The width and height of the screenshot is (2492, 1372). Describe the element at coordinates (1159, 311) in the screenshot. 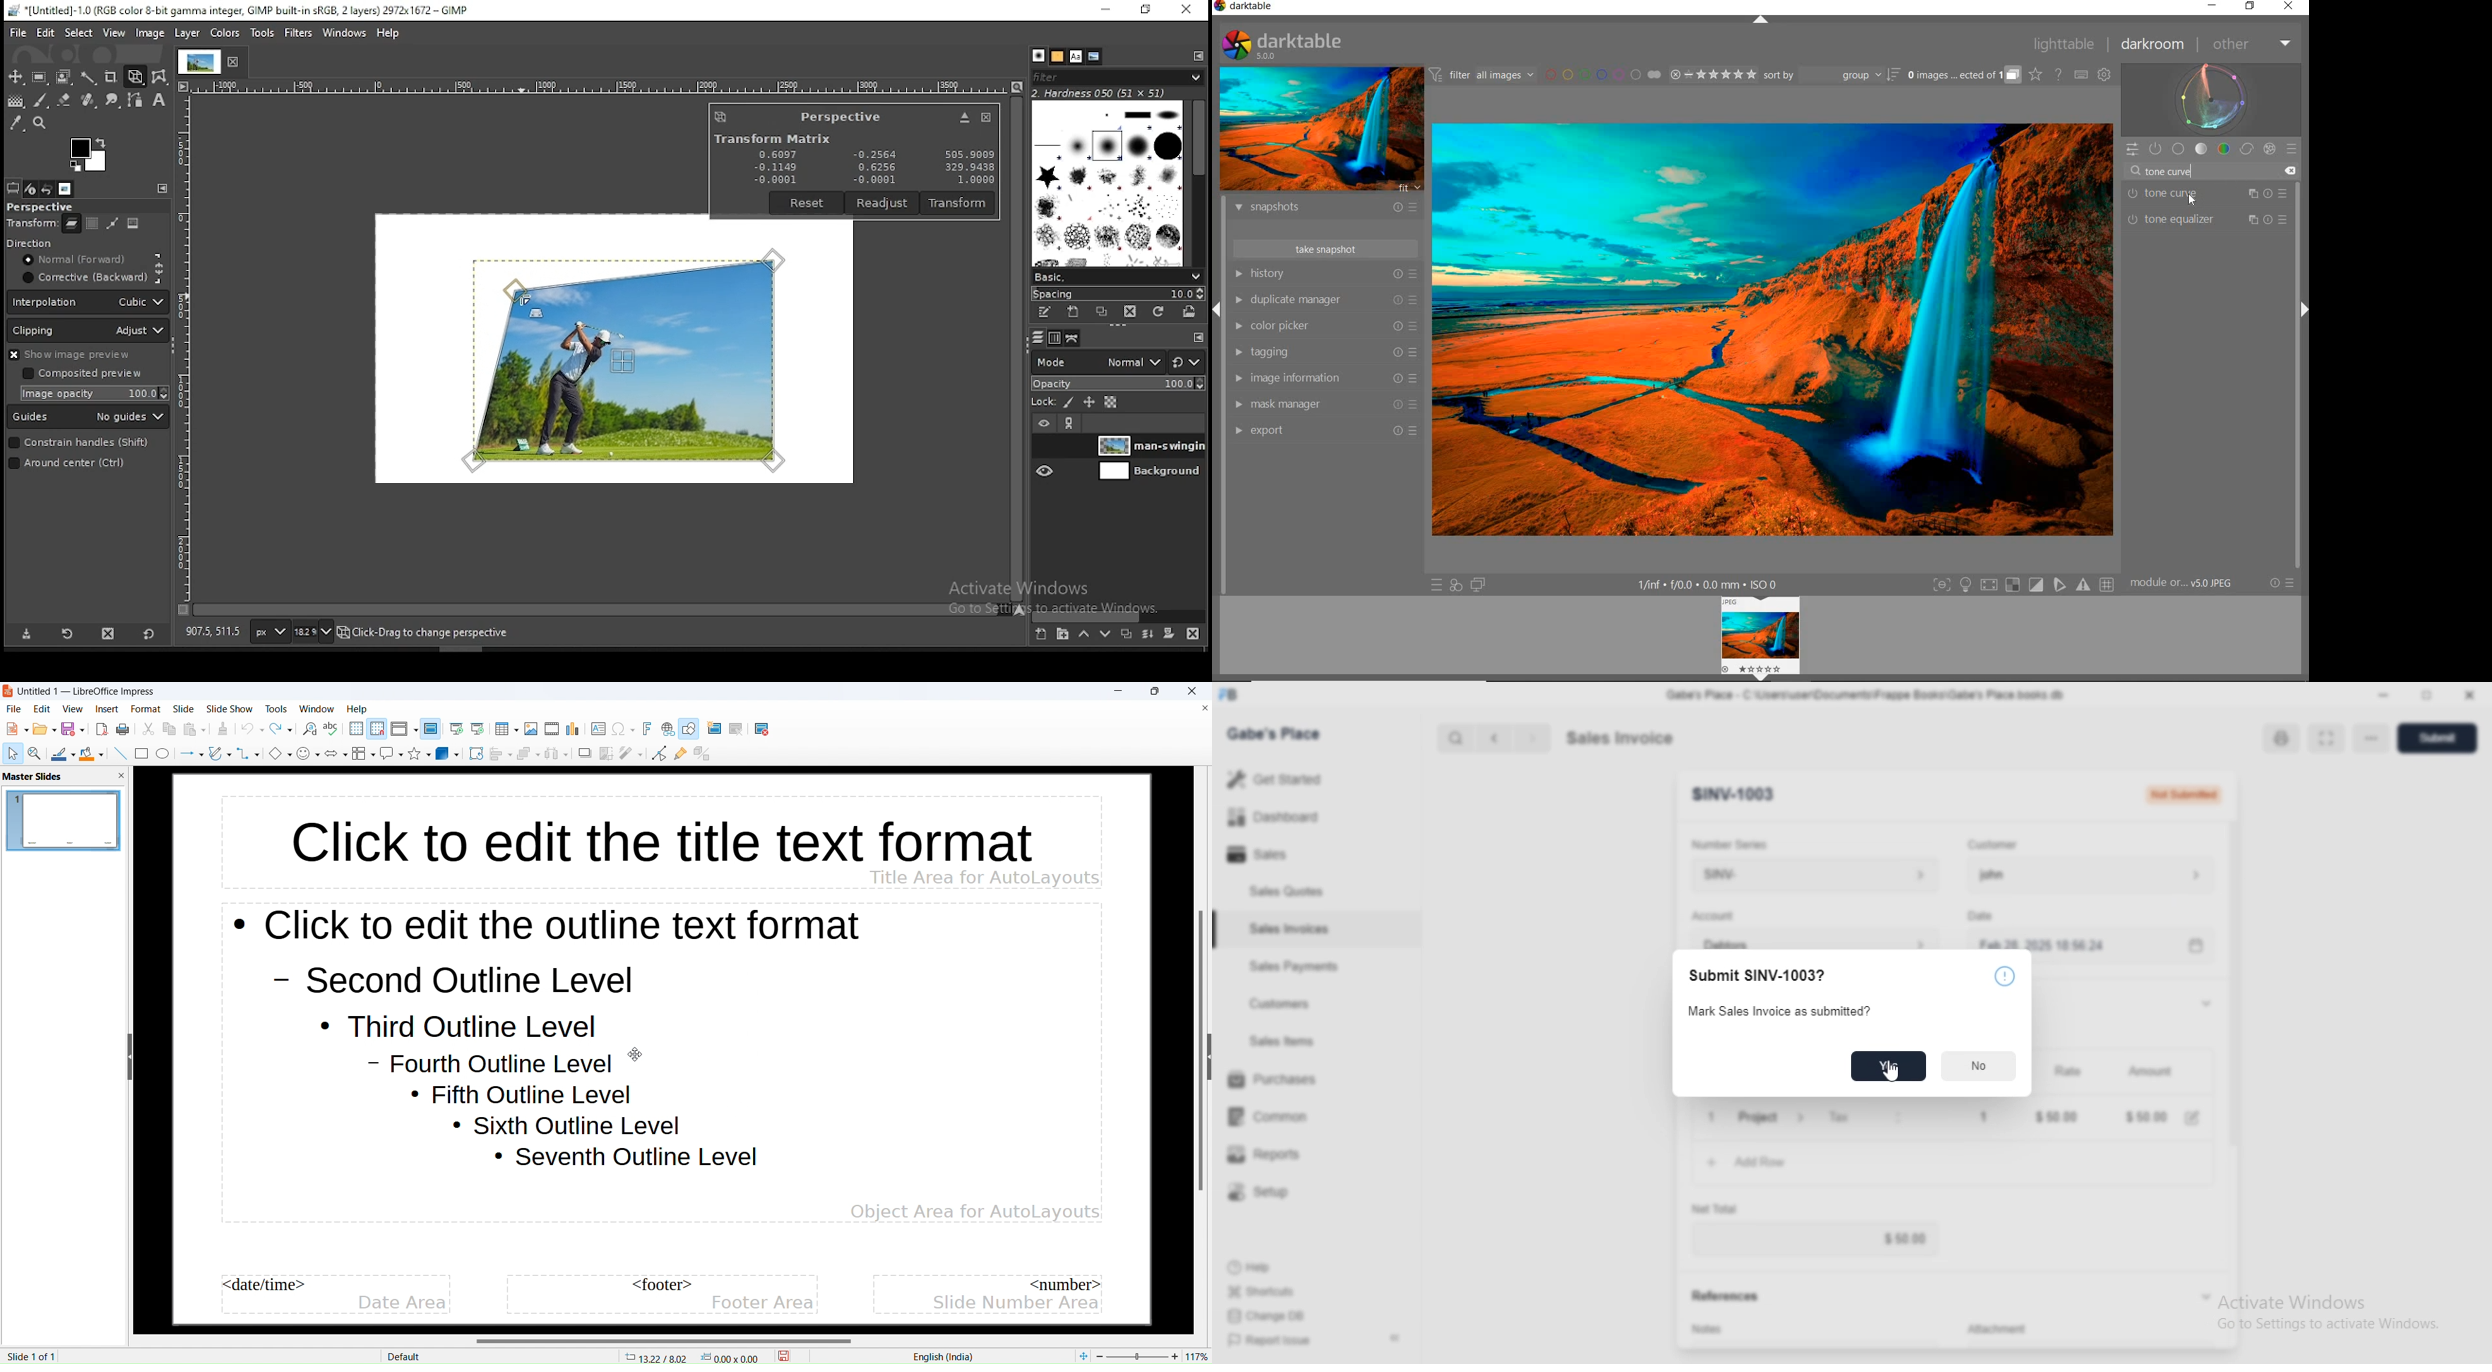

I see `refresh brushes` at that location.